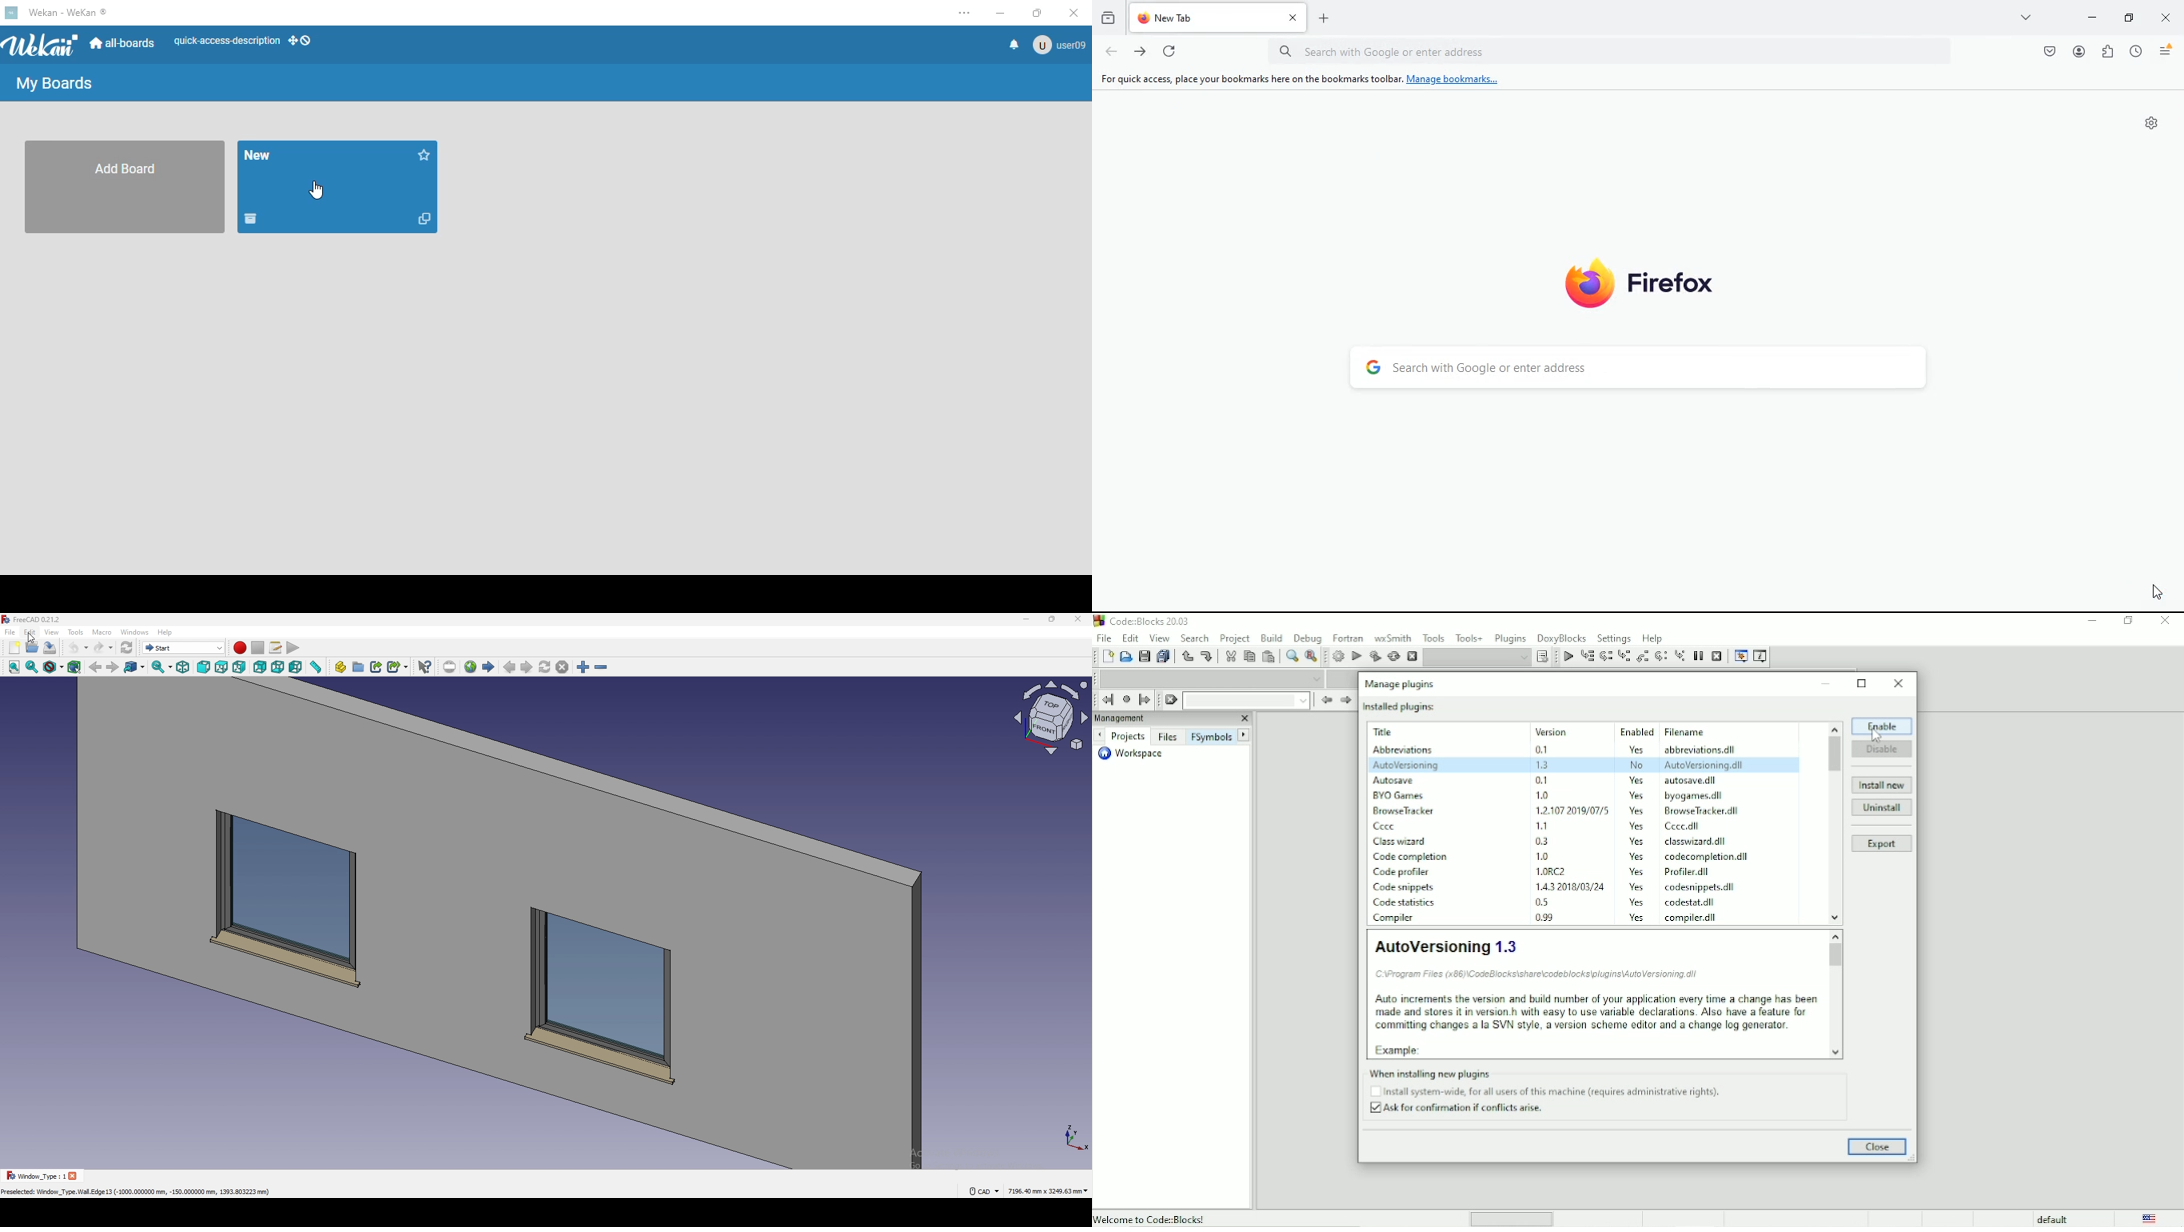 The width and height of the screenshot is (2184, 1232). I want to click on open website, so click(471, 667).